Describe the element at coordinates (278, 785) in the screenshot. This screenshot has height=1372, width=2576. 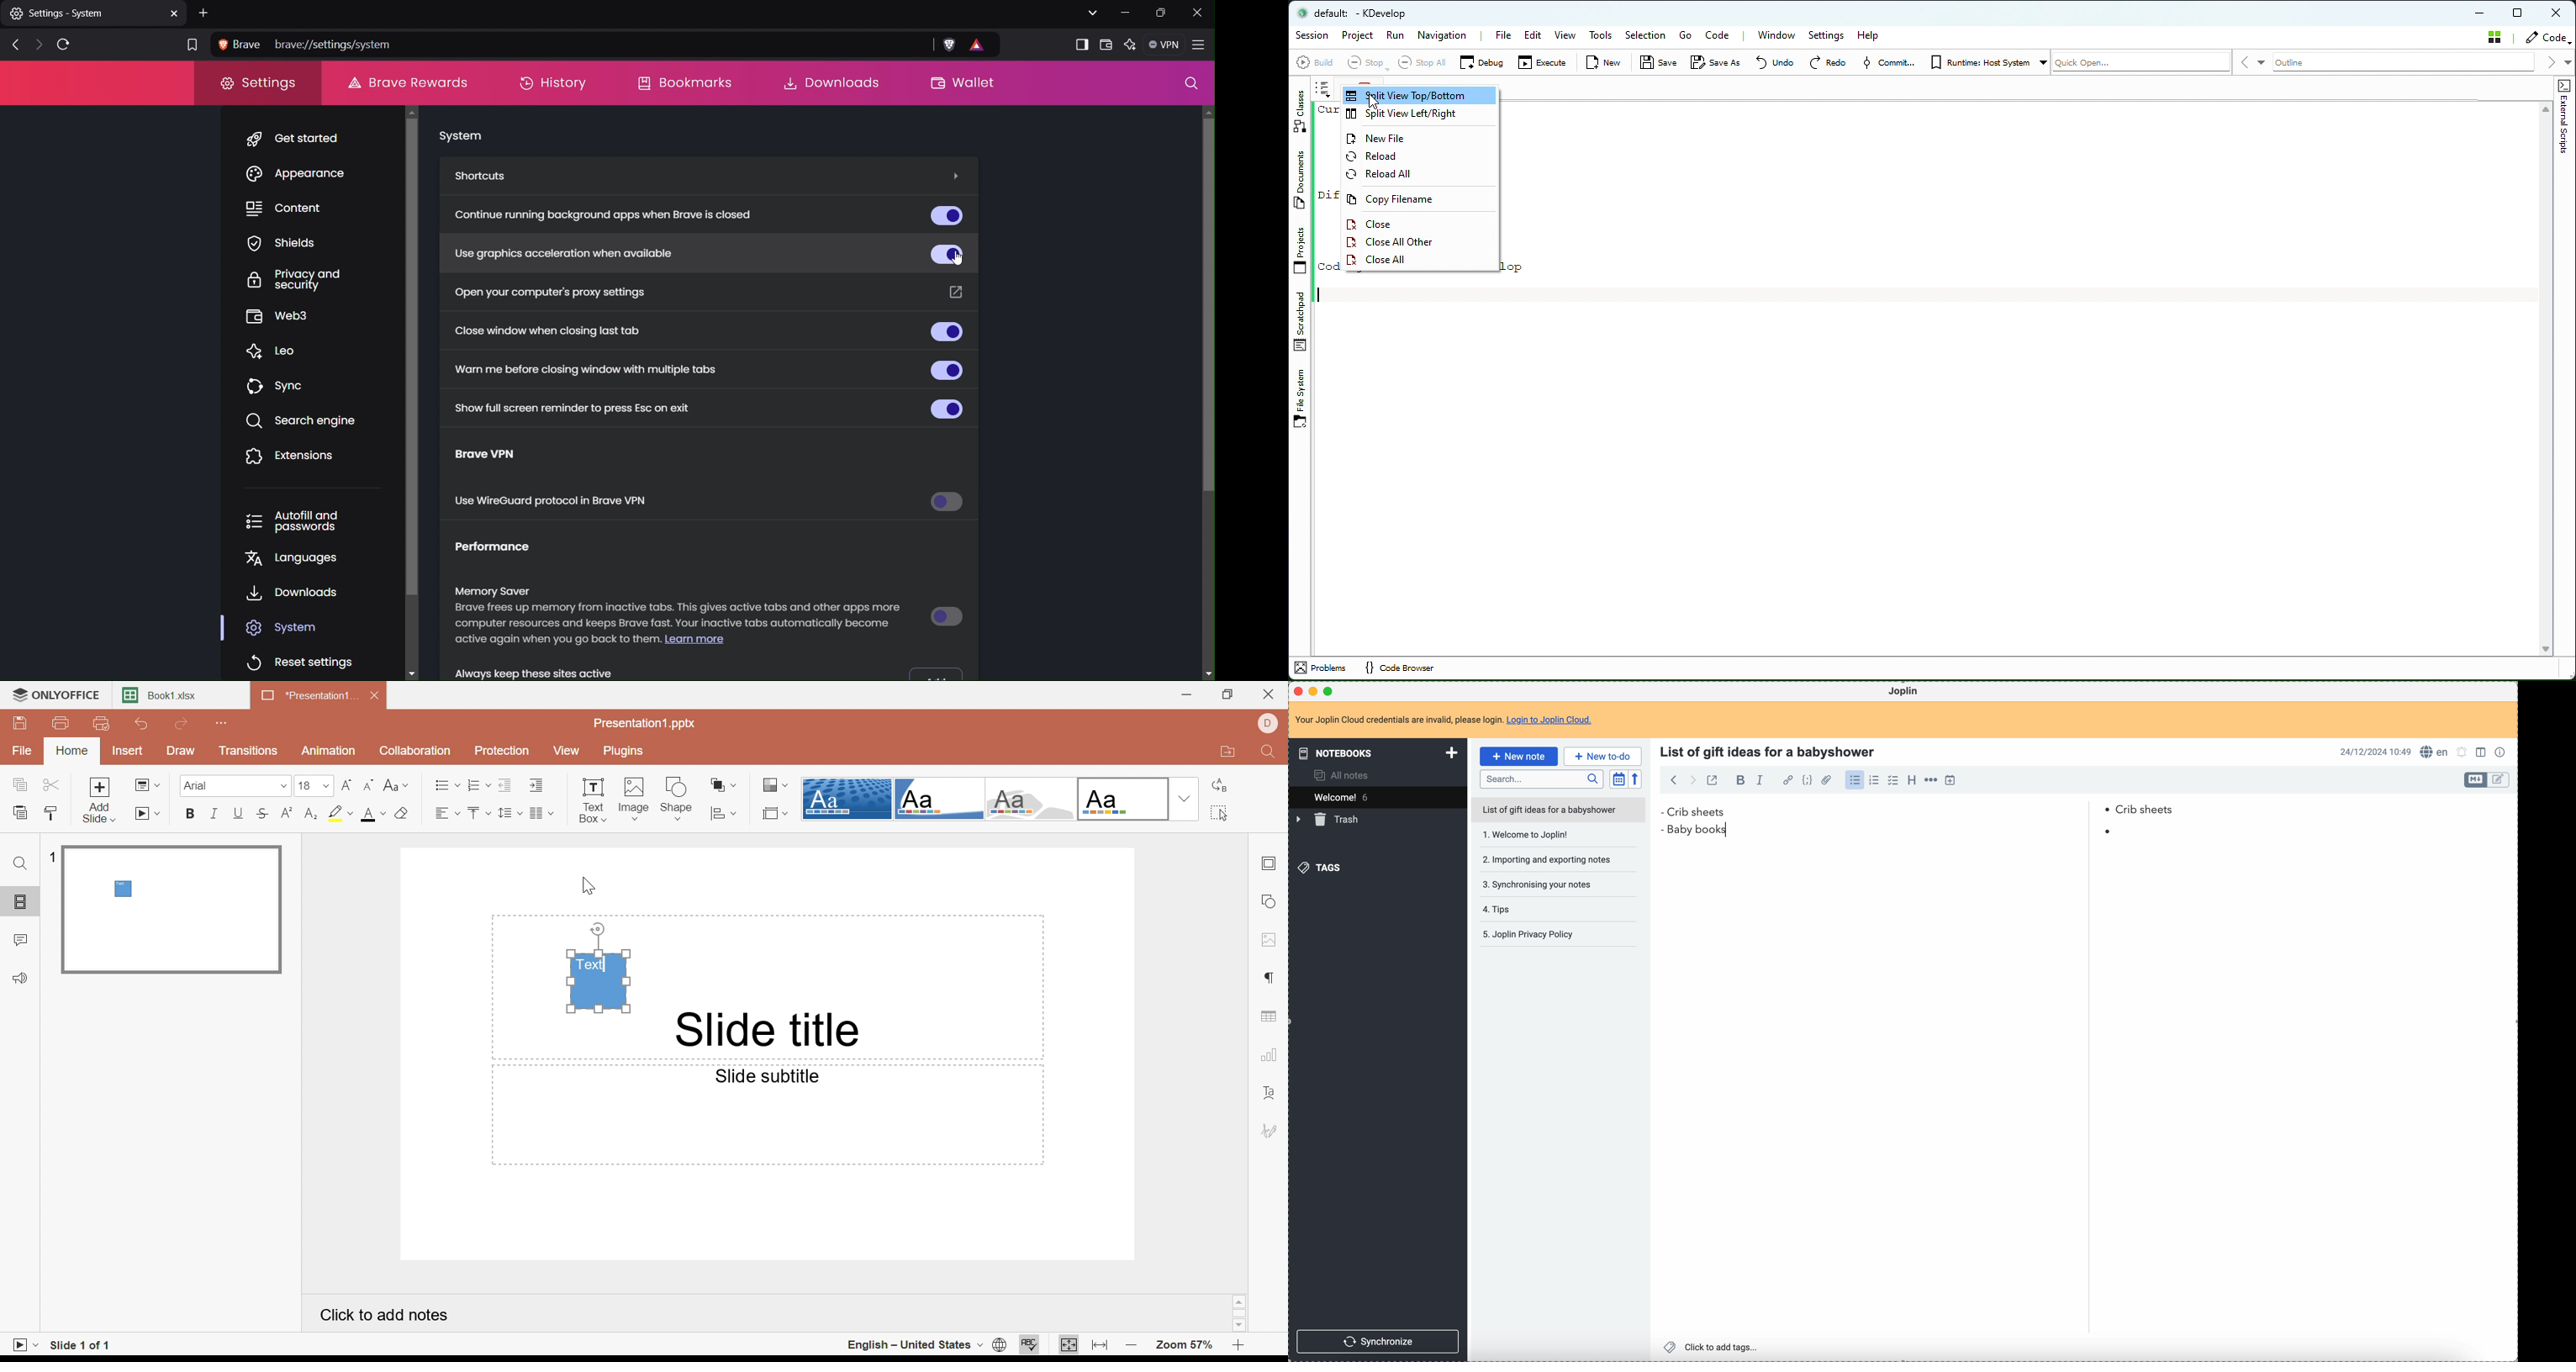
I see `Drop down` at that location.